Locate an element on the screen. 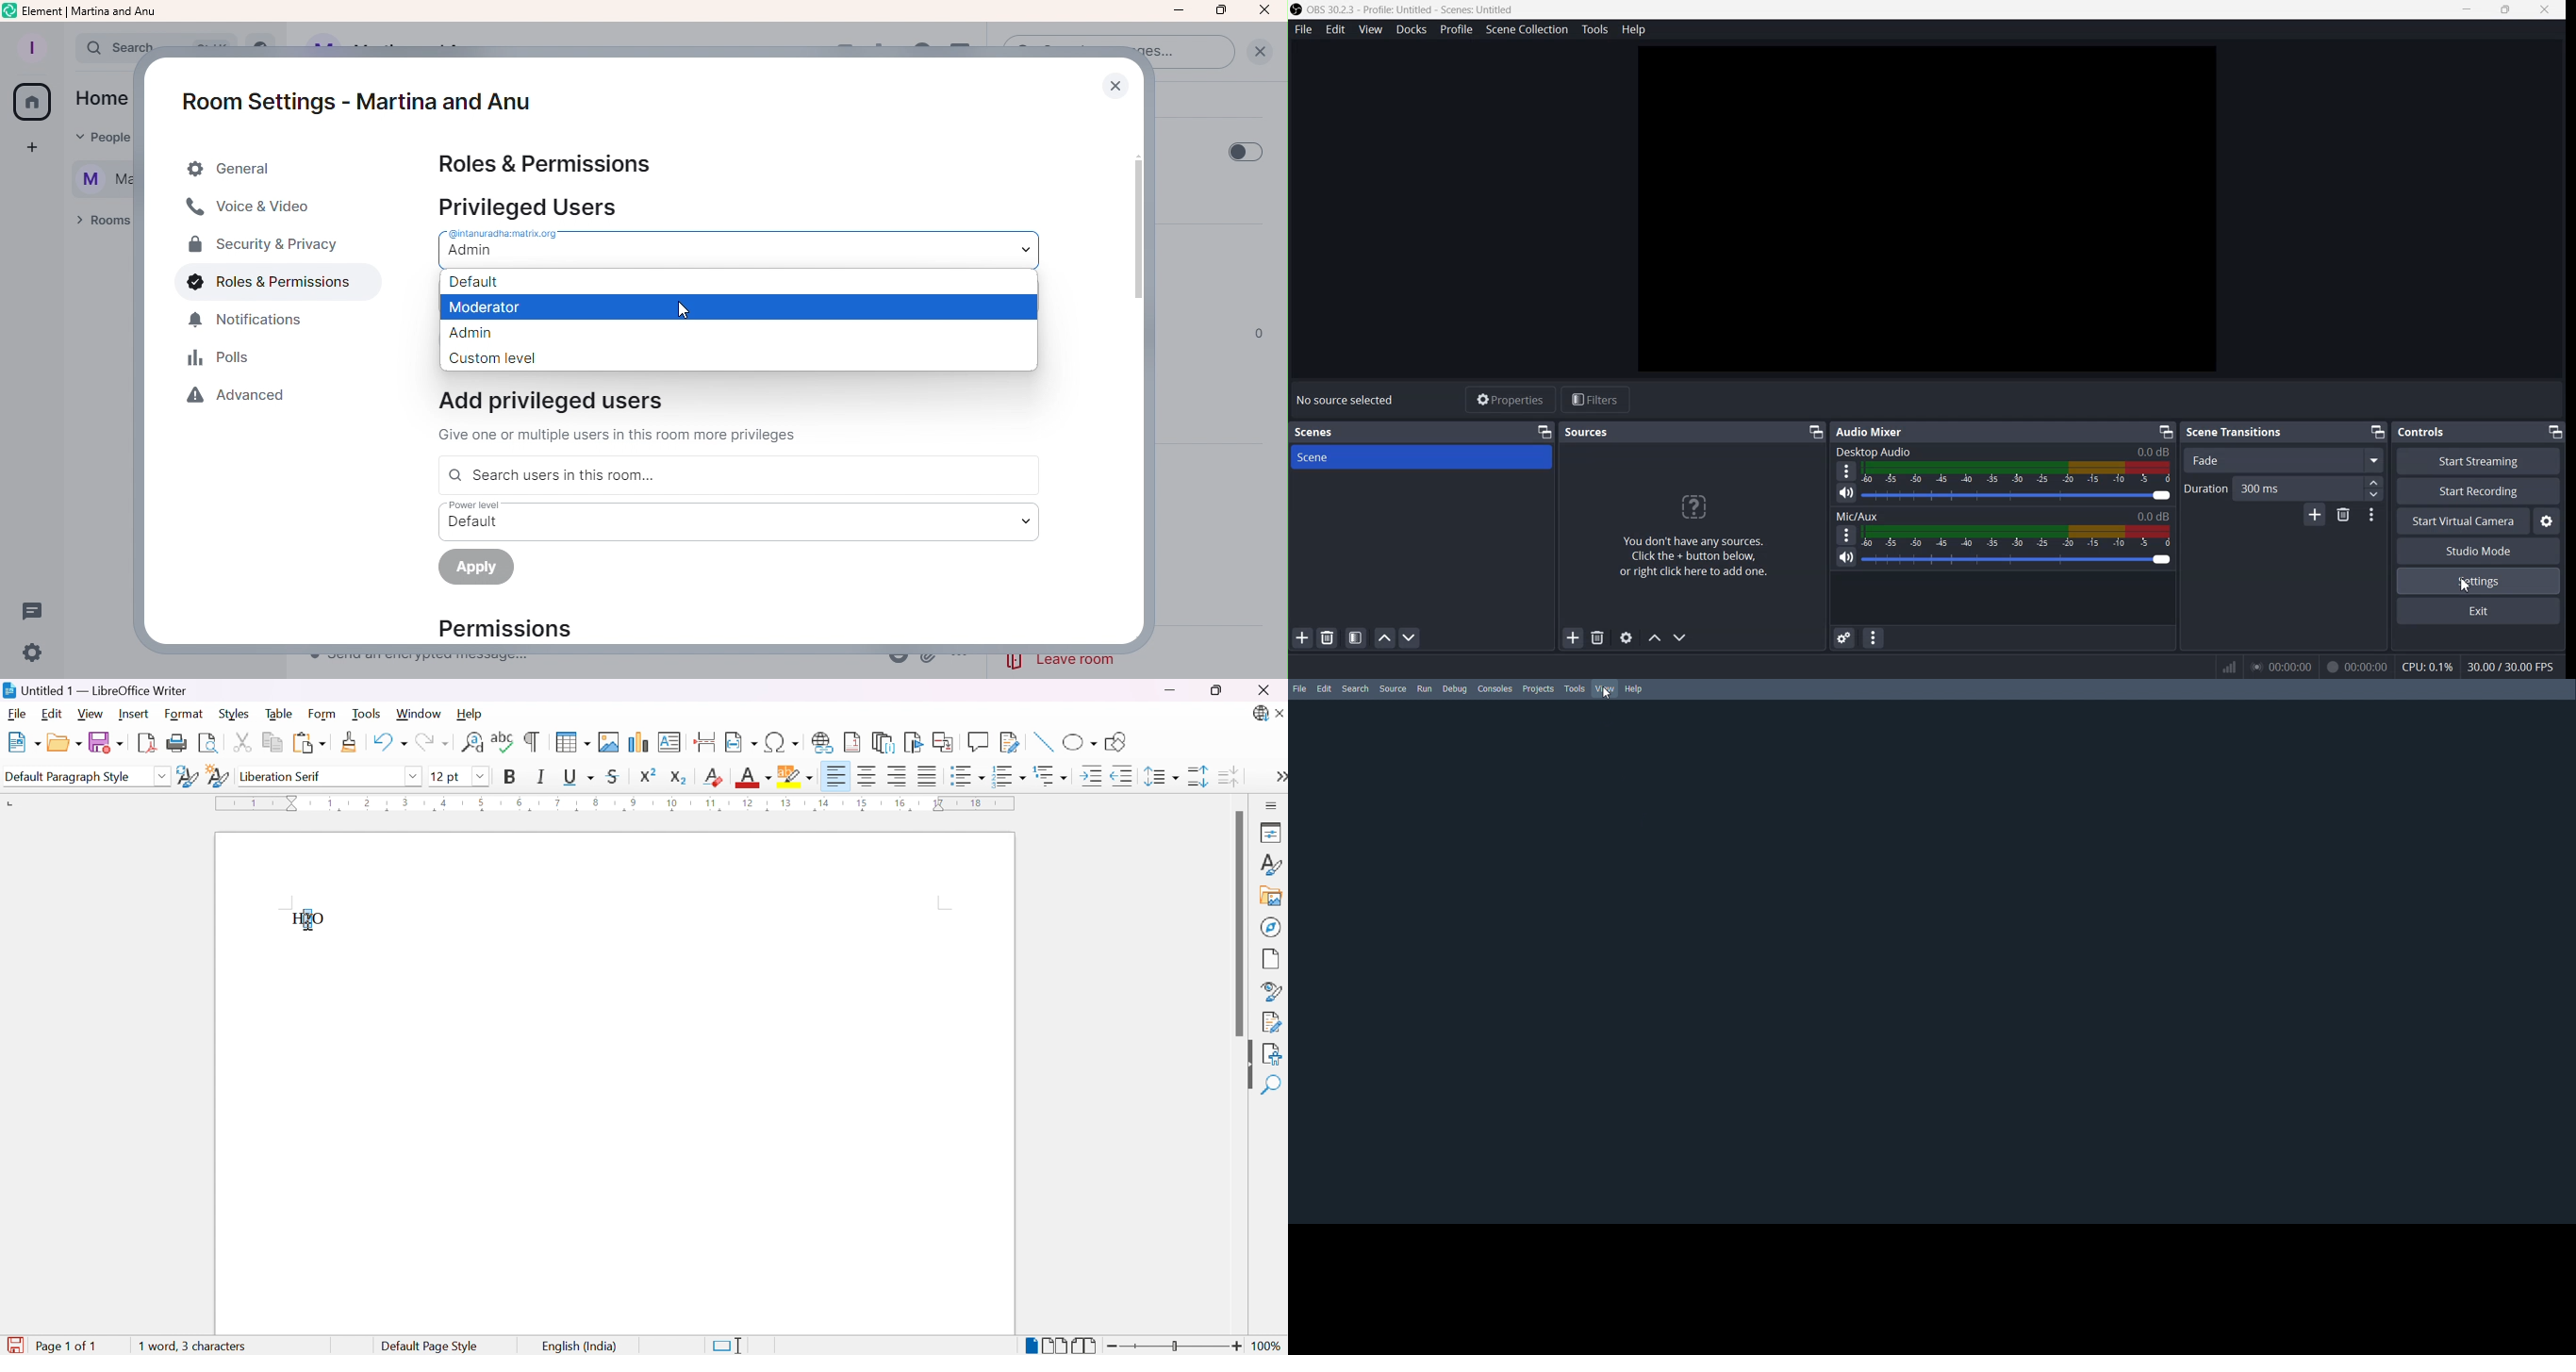 The image size is (2576, 1372). Studio Mode is located at coordinates (2477, 551).